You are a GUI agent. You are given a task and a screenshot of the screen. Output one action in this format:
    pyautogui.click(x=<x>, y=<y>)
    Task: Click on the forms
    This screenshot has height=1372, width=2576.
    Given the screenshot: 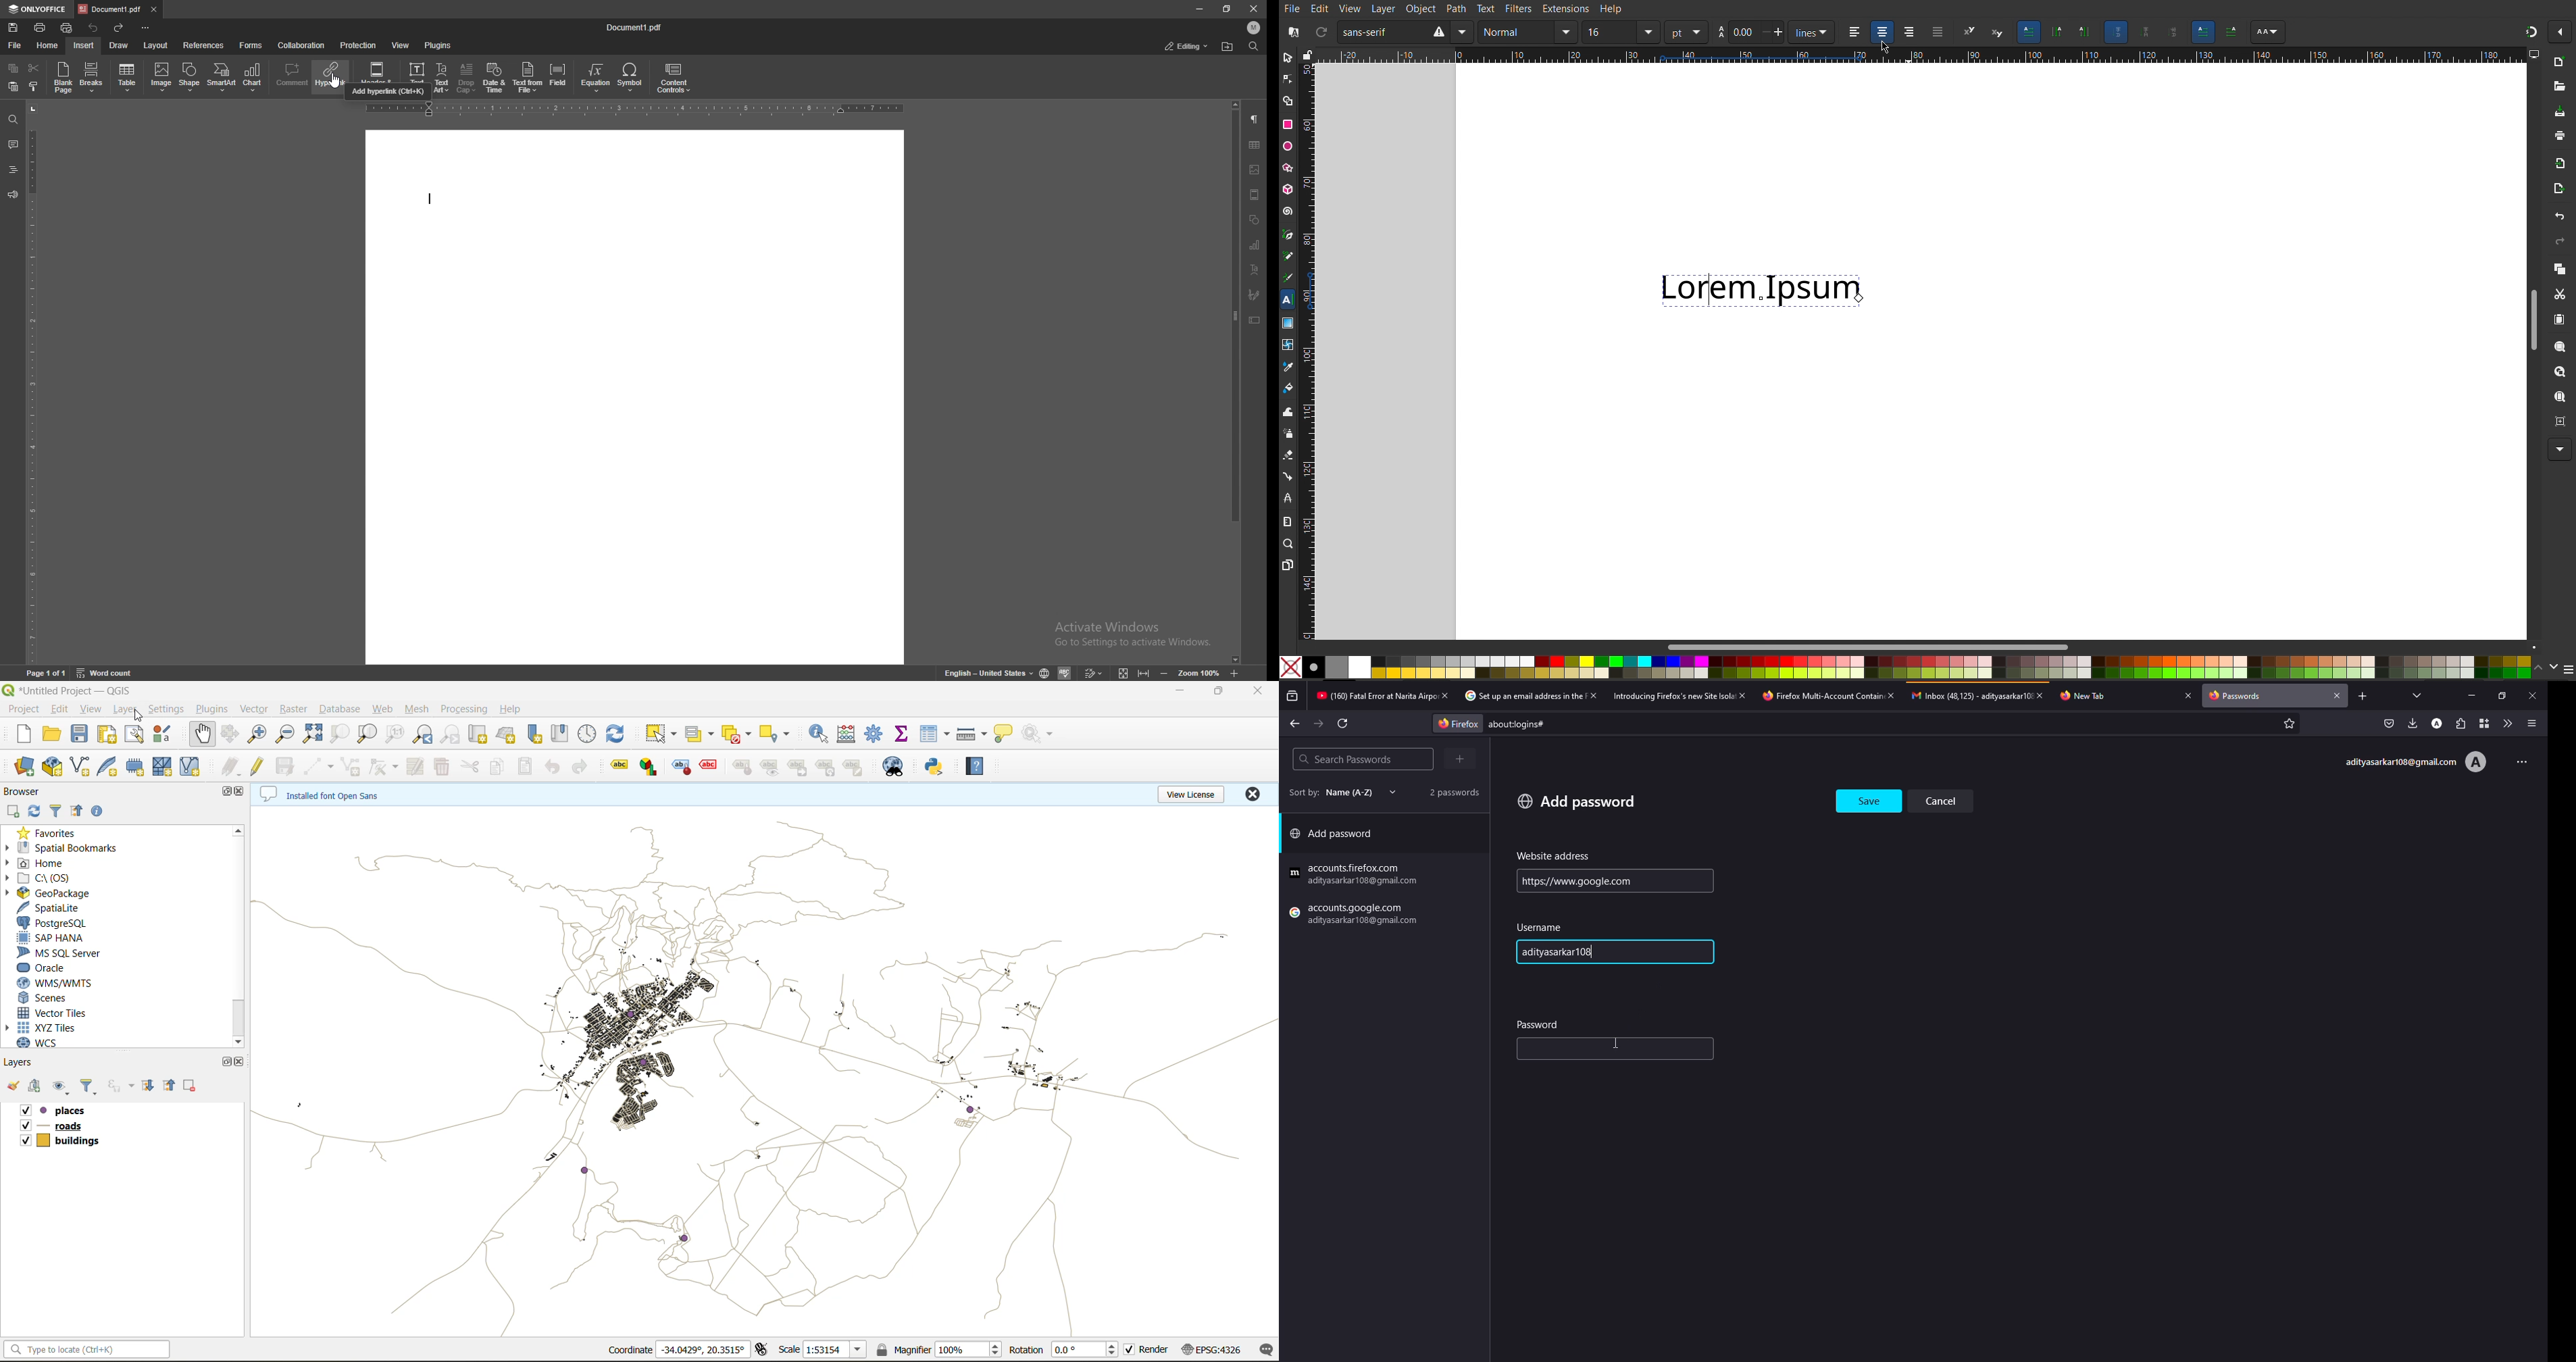 What is the action you would take?
    pyautogui.click(x=250, y=46)
    